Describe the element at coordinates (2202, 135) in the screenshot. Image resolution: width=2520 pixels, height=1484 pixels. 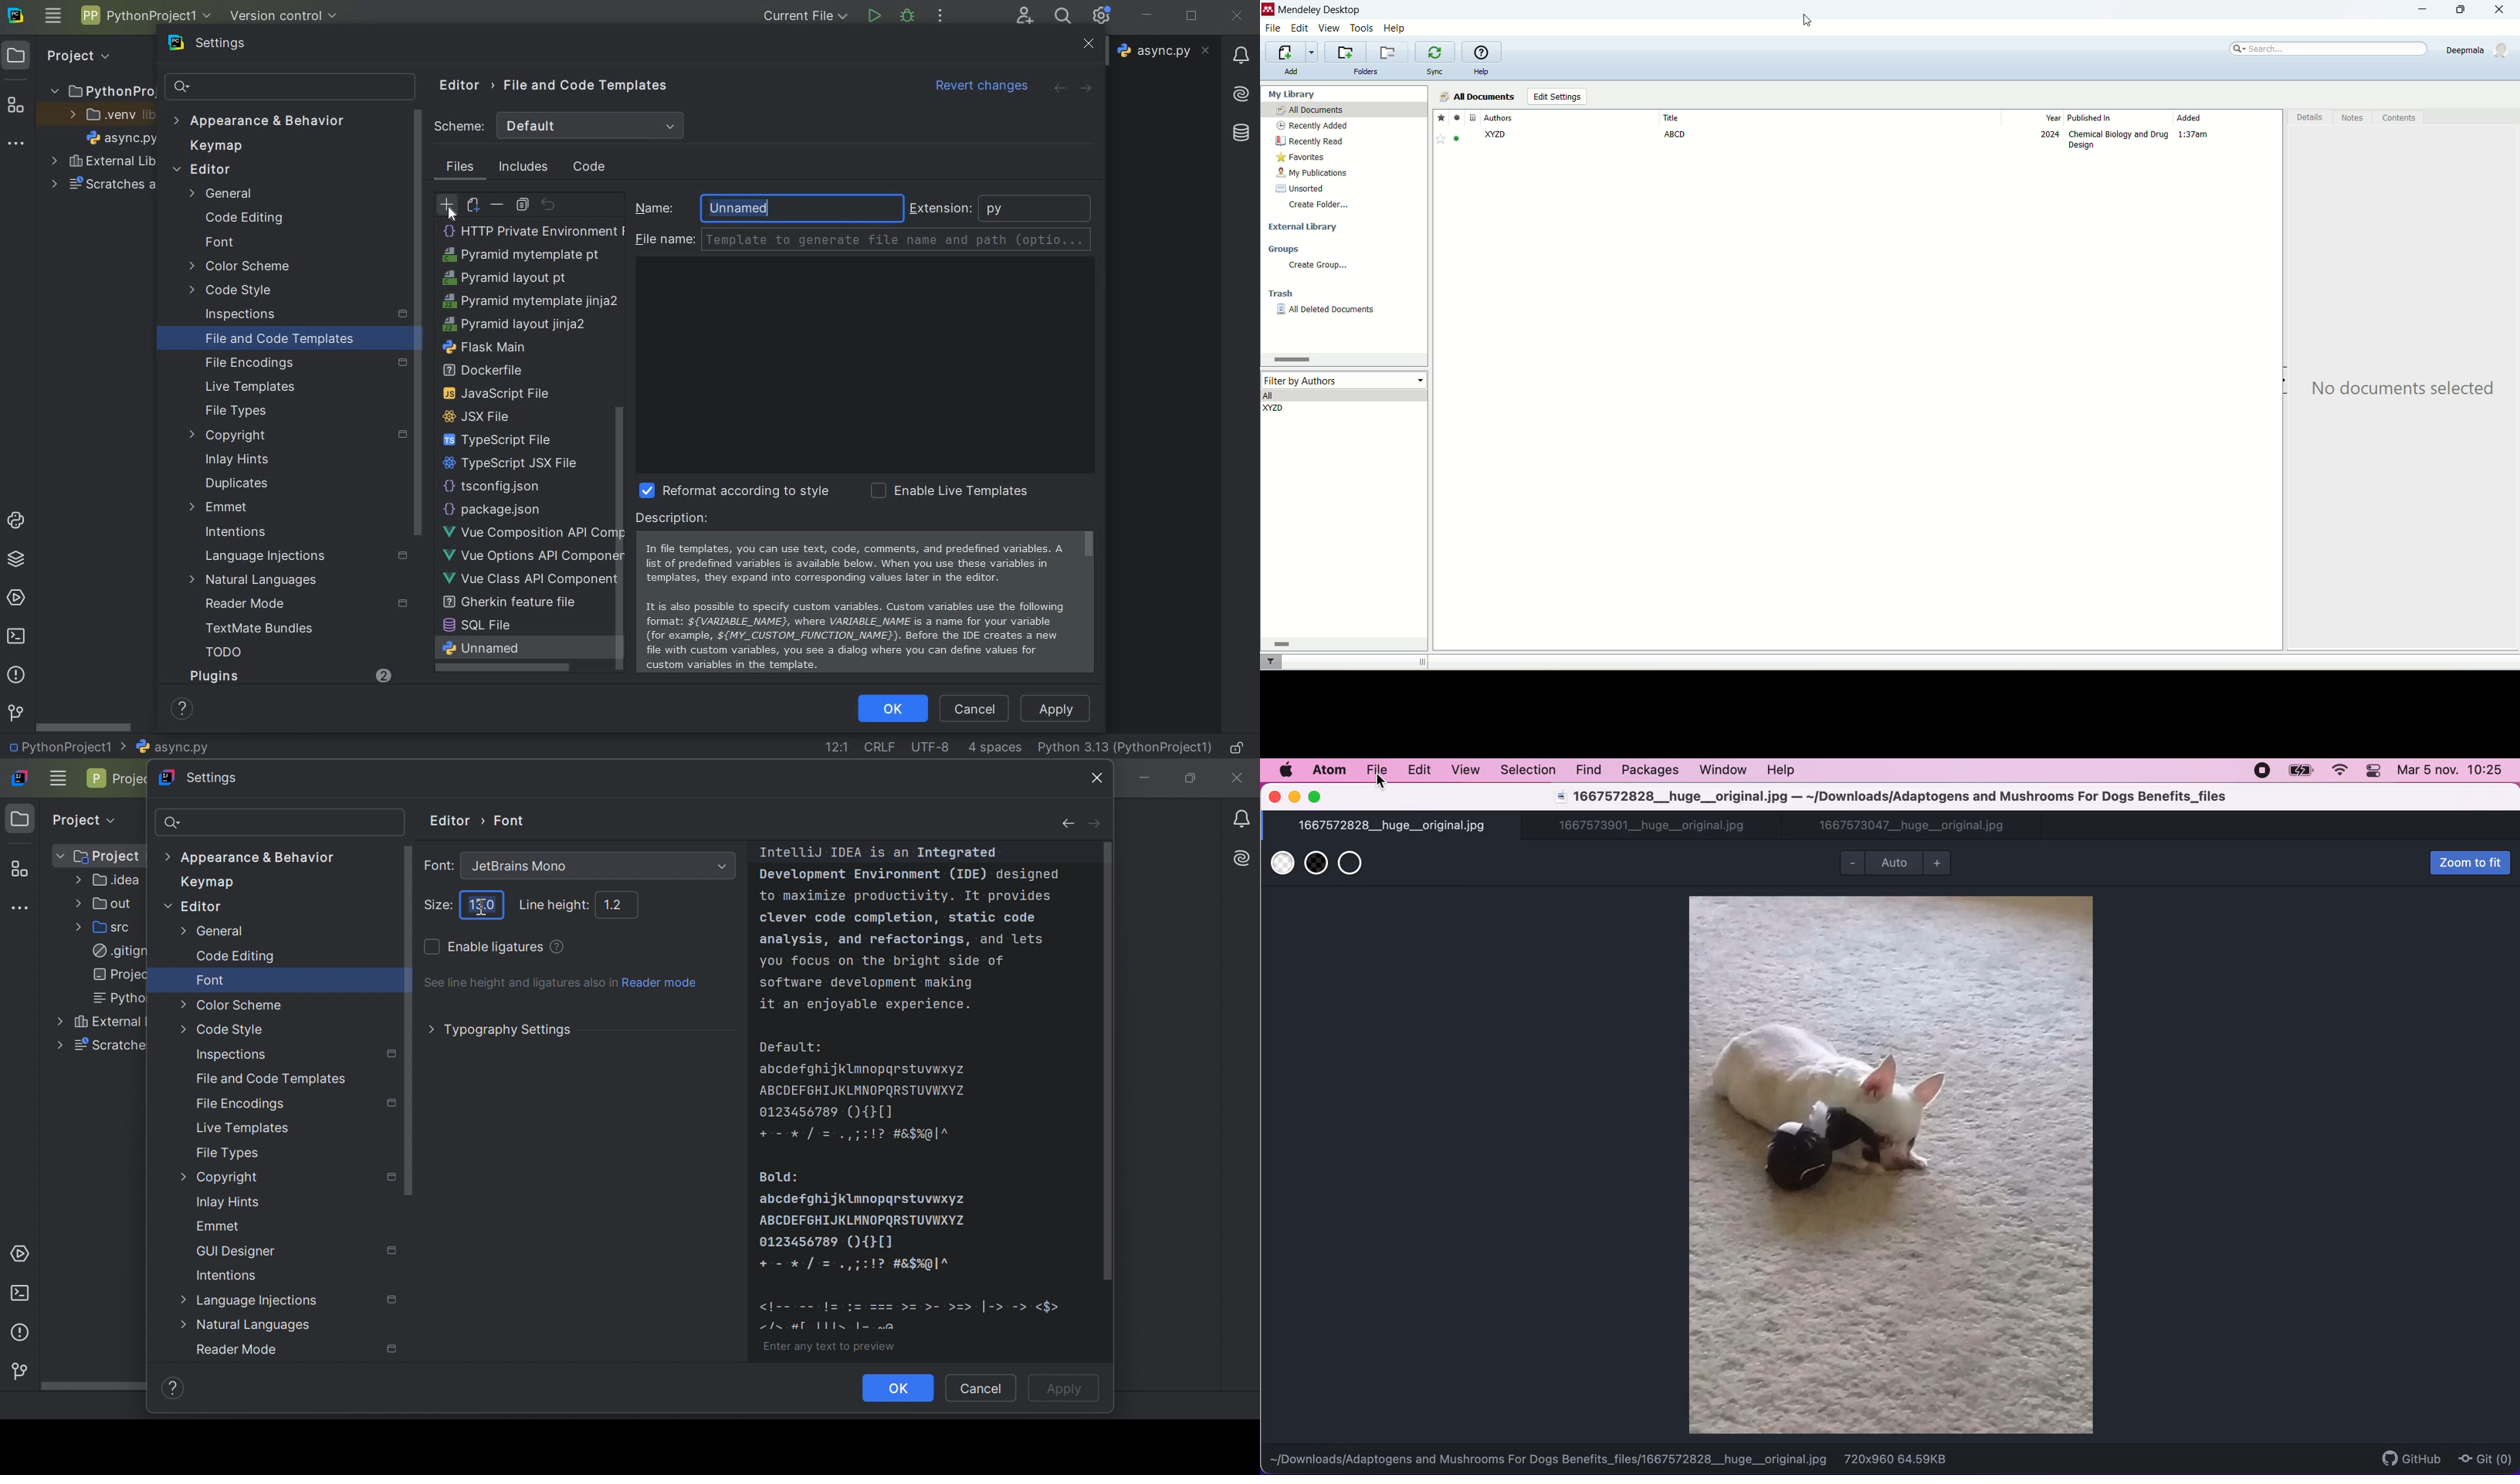
I see `Time` at that location.